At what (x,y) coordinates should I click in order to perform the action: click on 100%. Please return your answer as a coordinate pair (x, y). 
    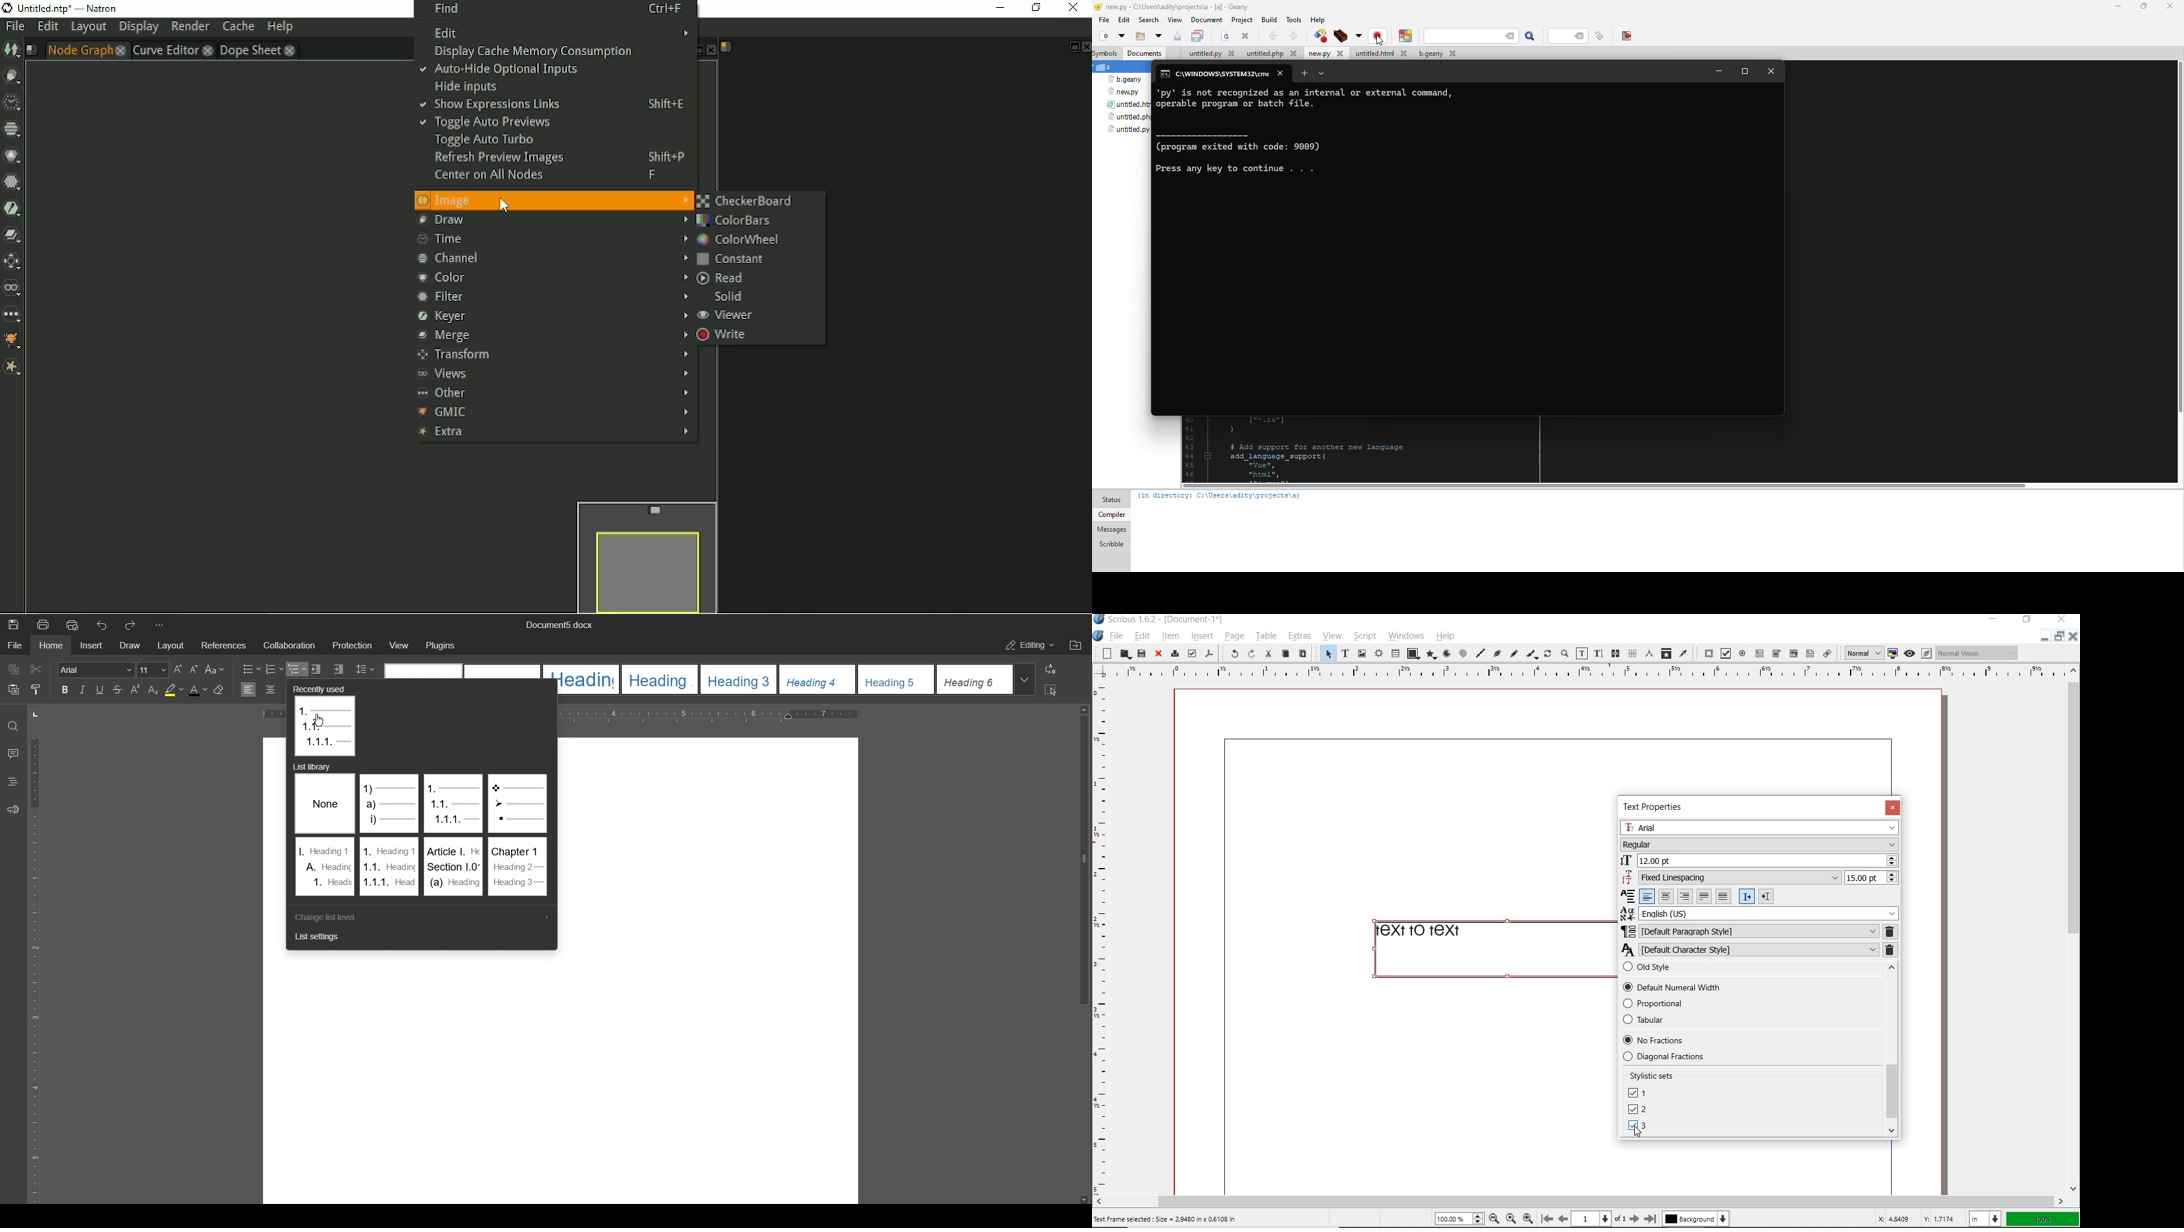
    Looking at the image, I should click on (2043, 1219).